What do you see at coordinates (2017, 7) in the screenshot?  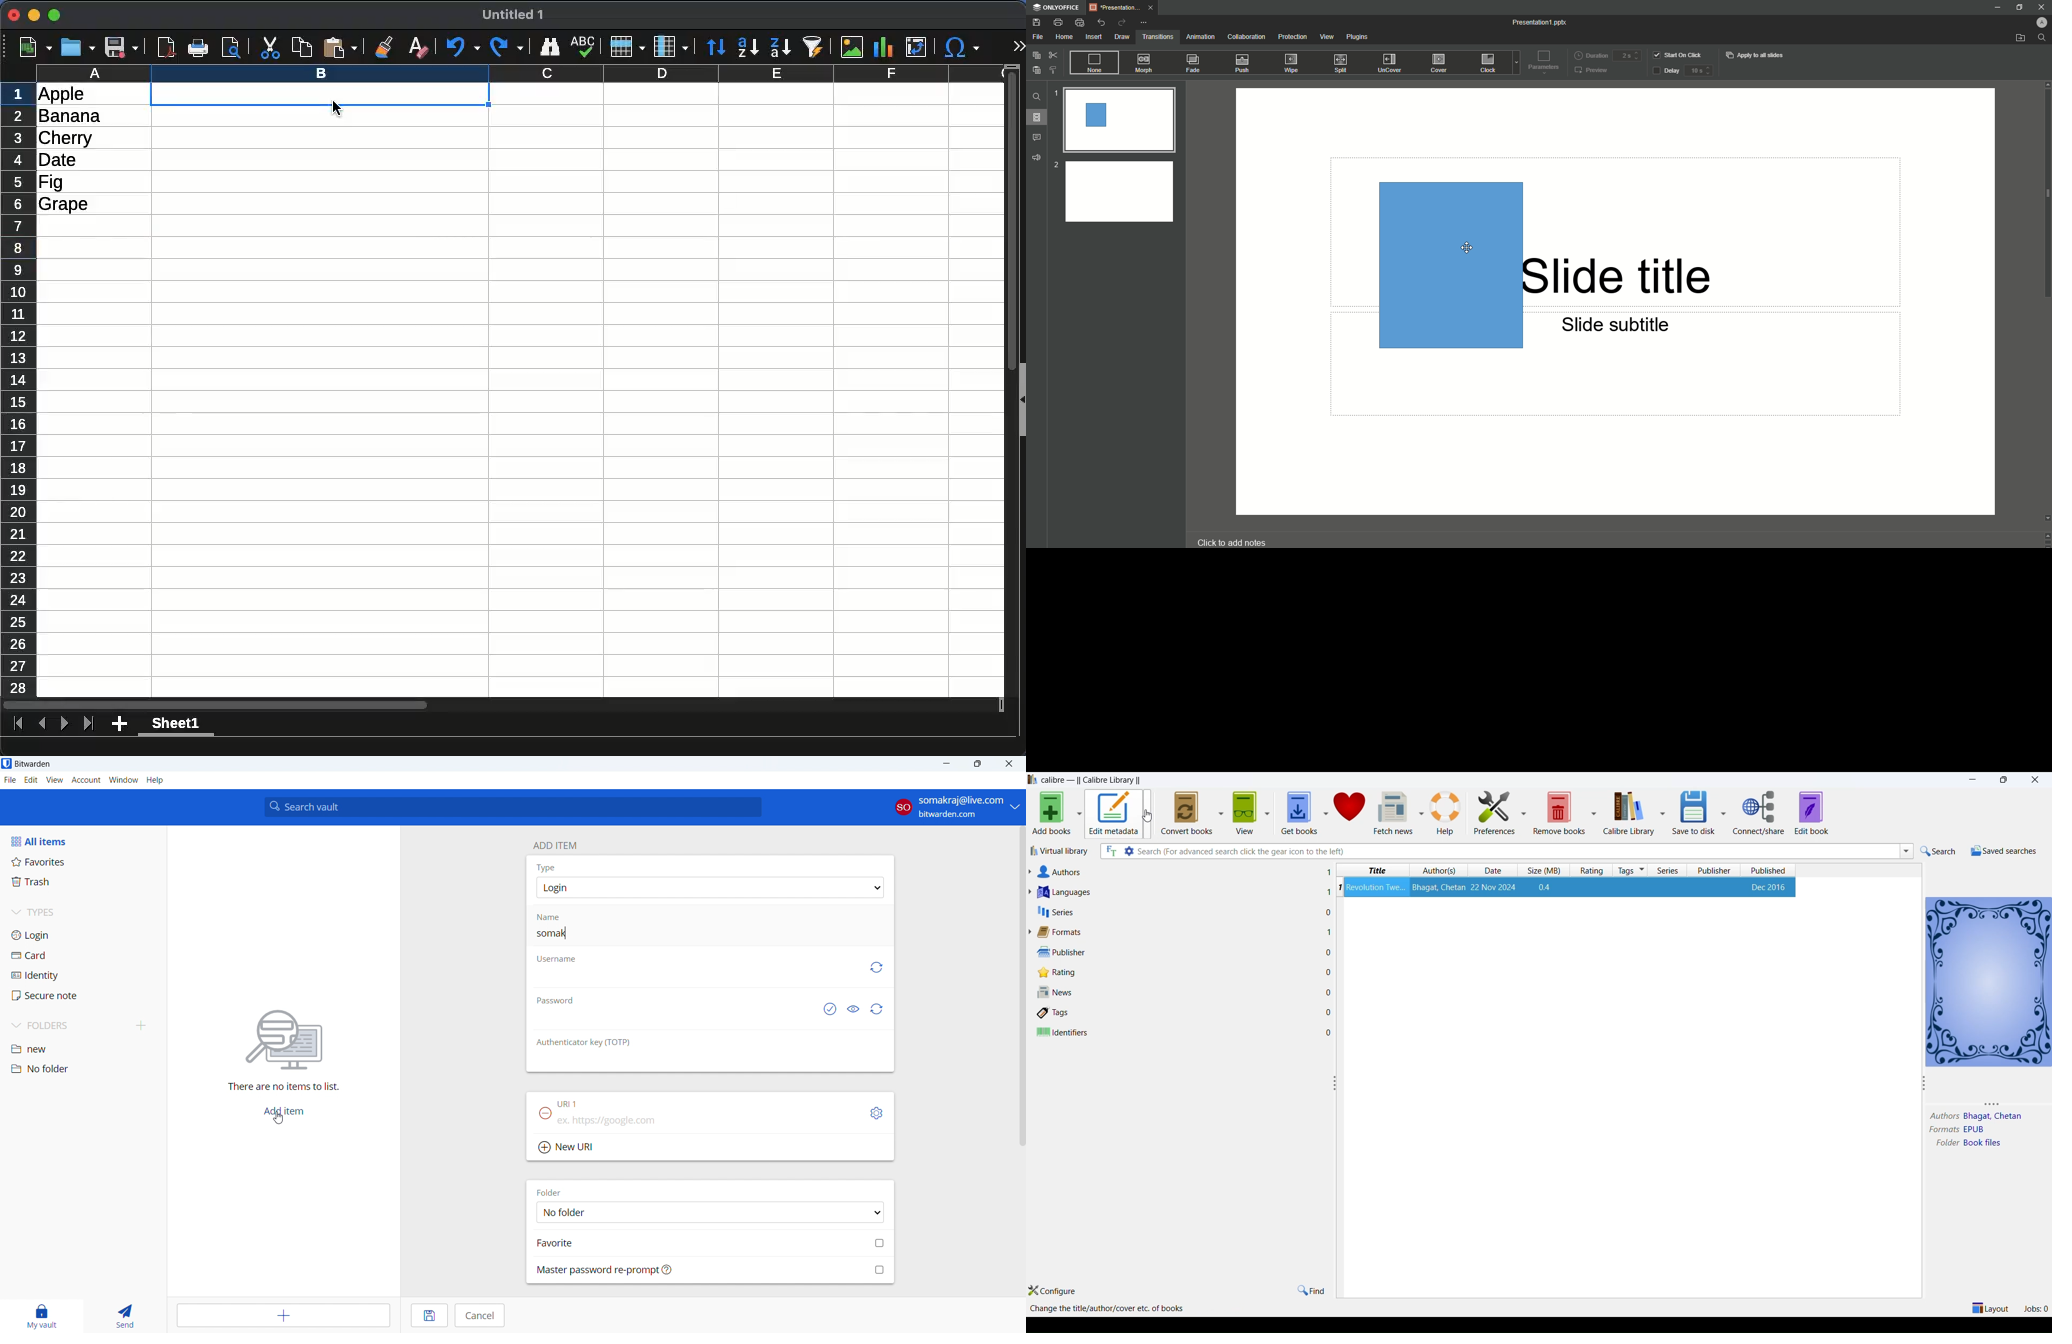 I see `Restore` at bounding box center [2017, 7].